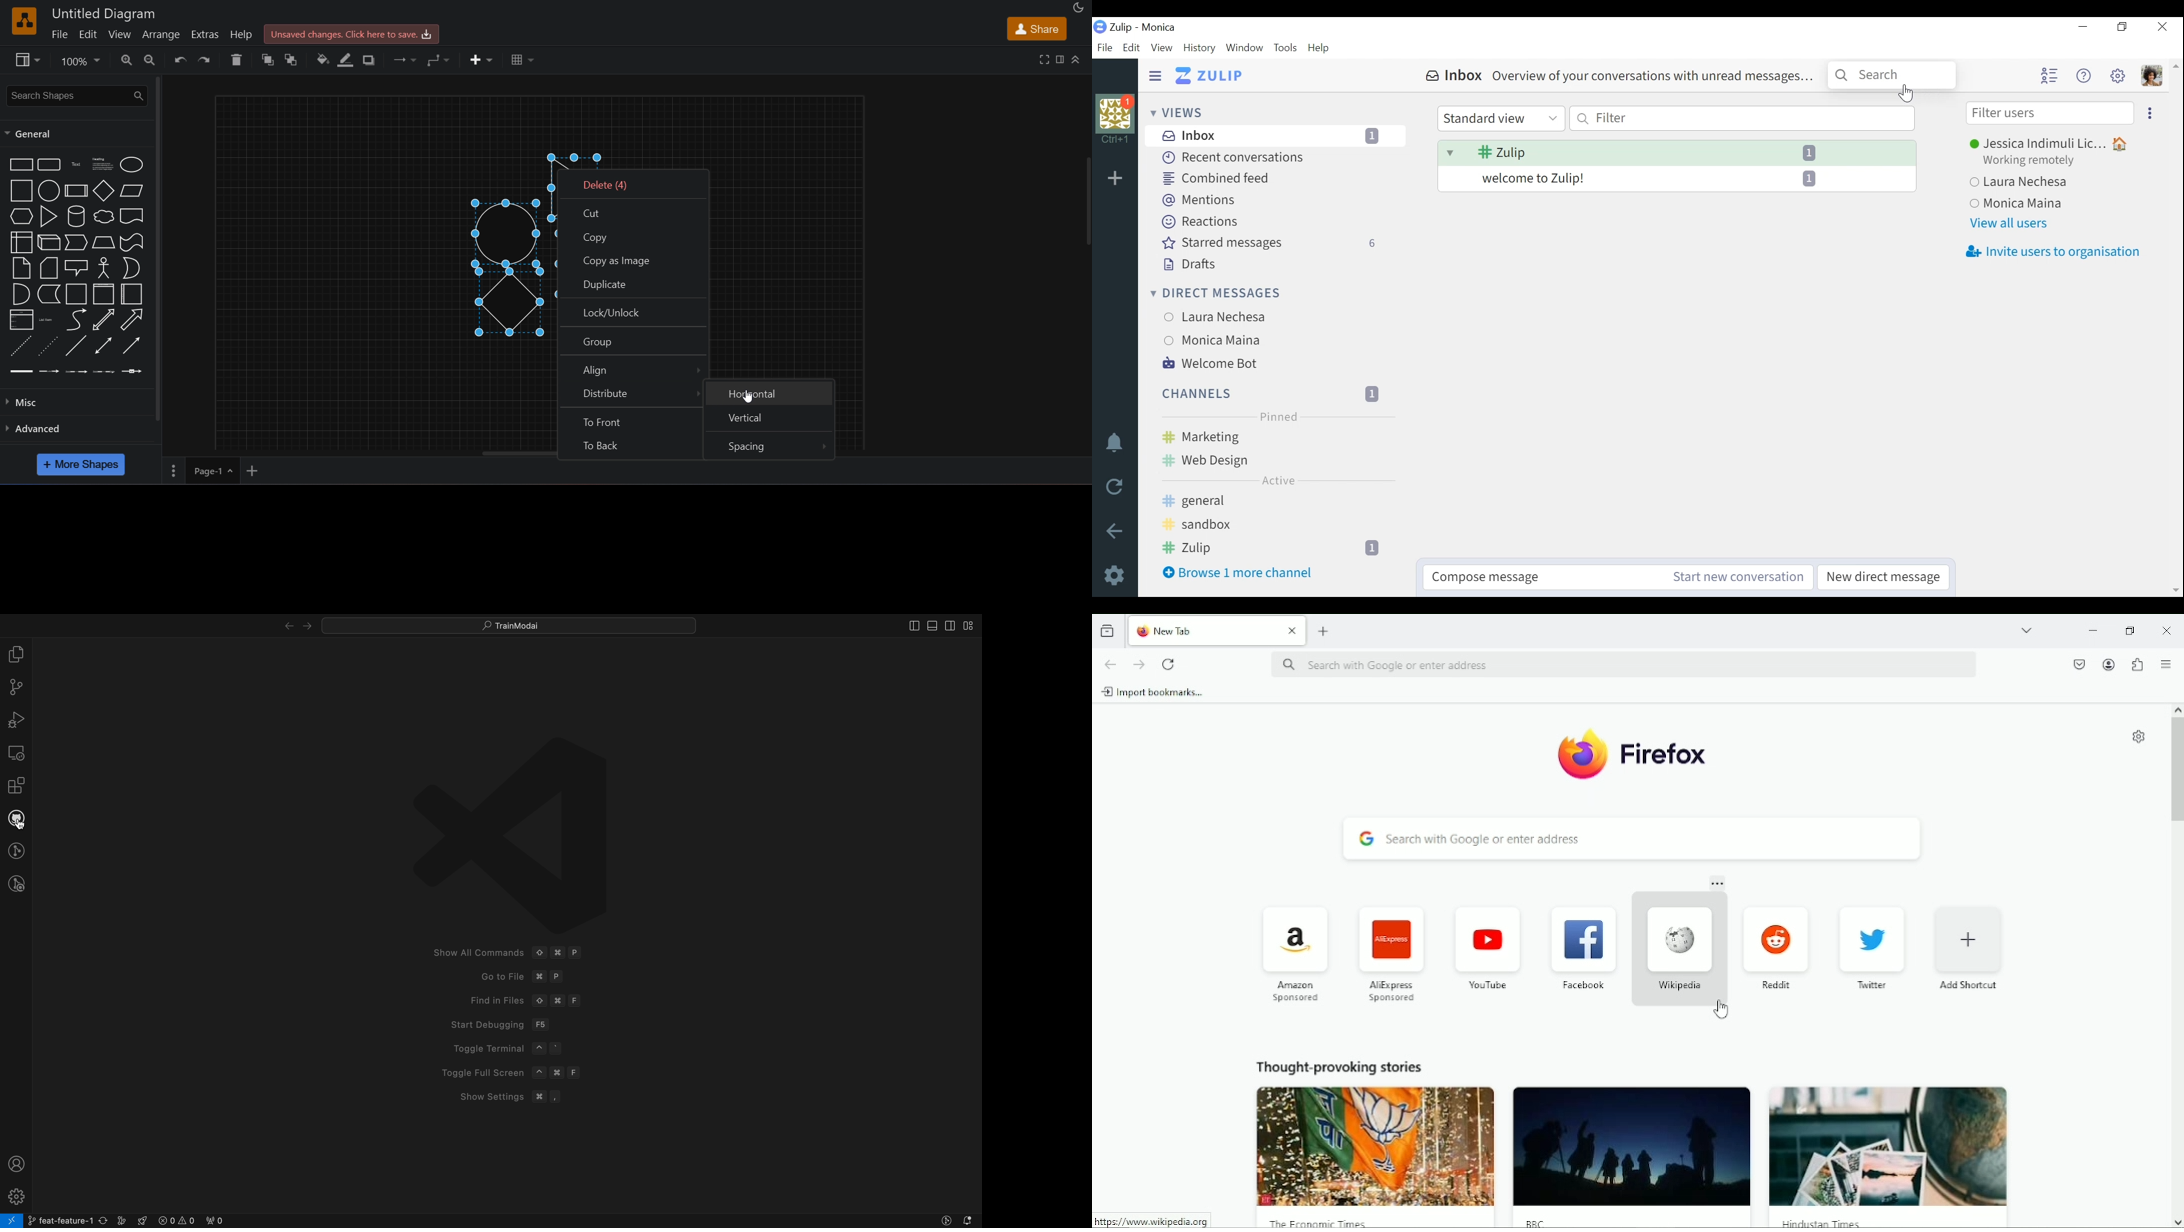  I want to click on delete, so click(632, 184).